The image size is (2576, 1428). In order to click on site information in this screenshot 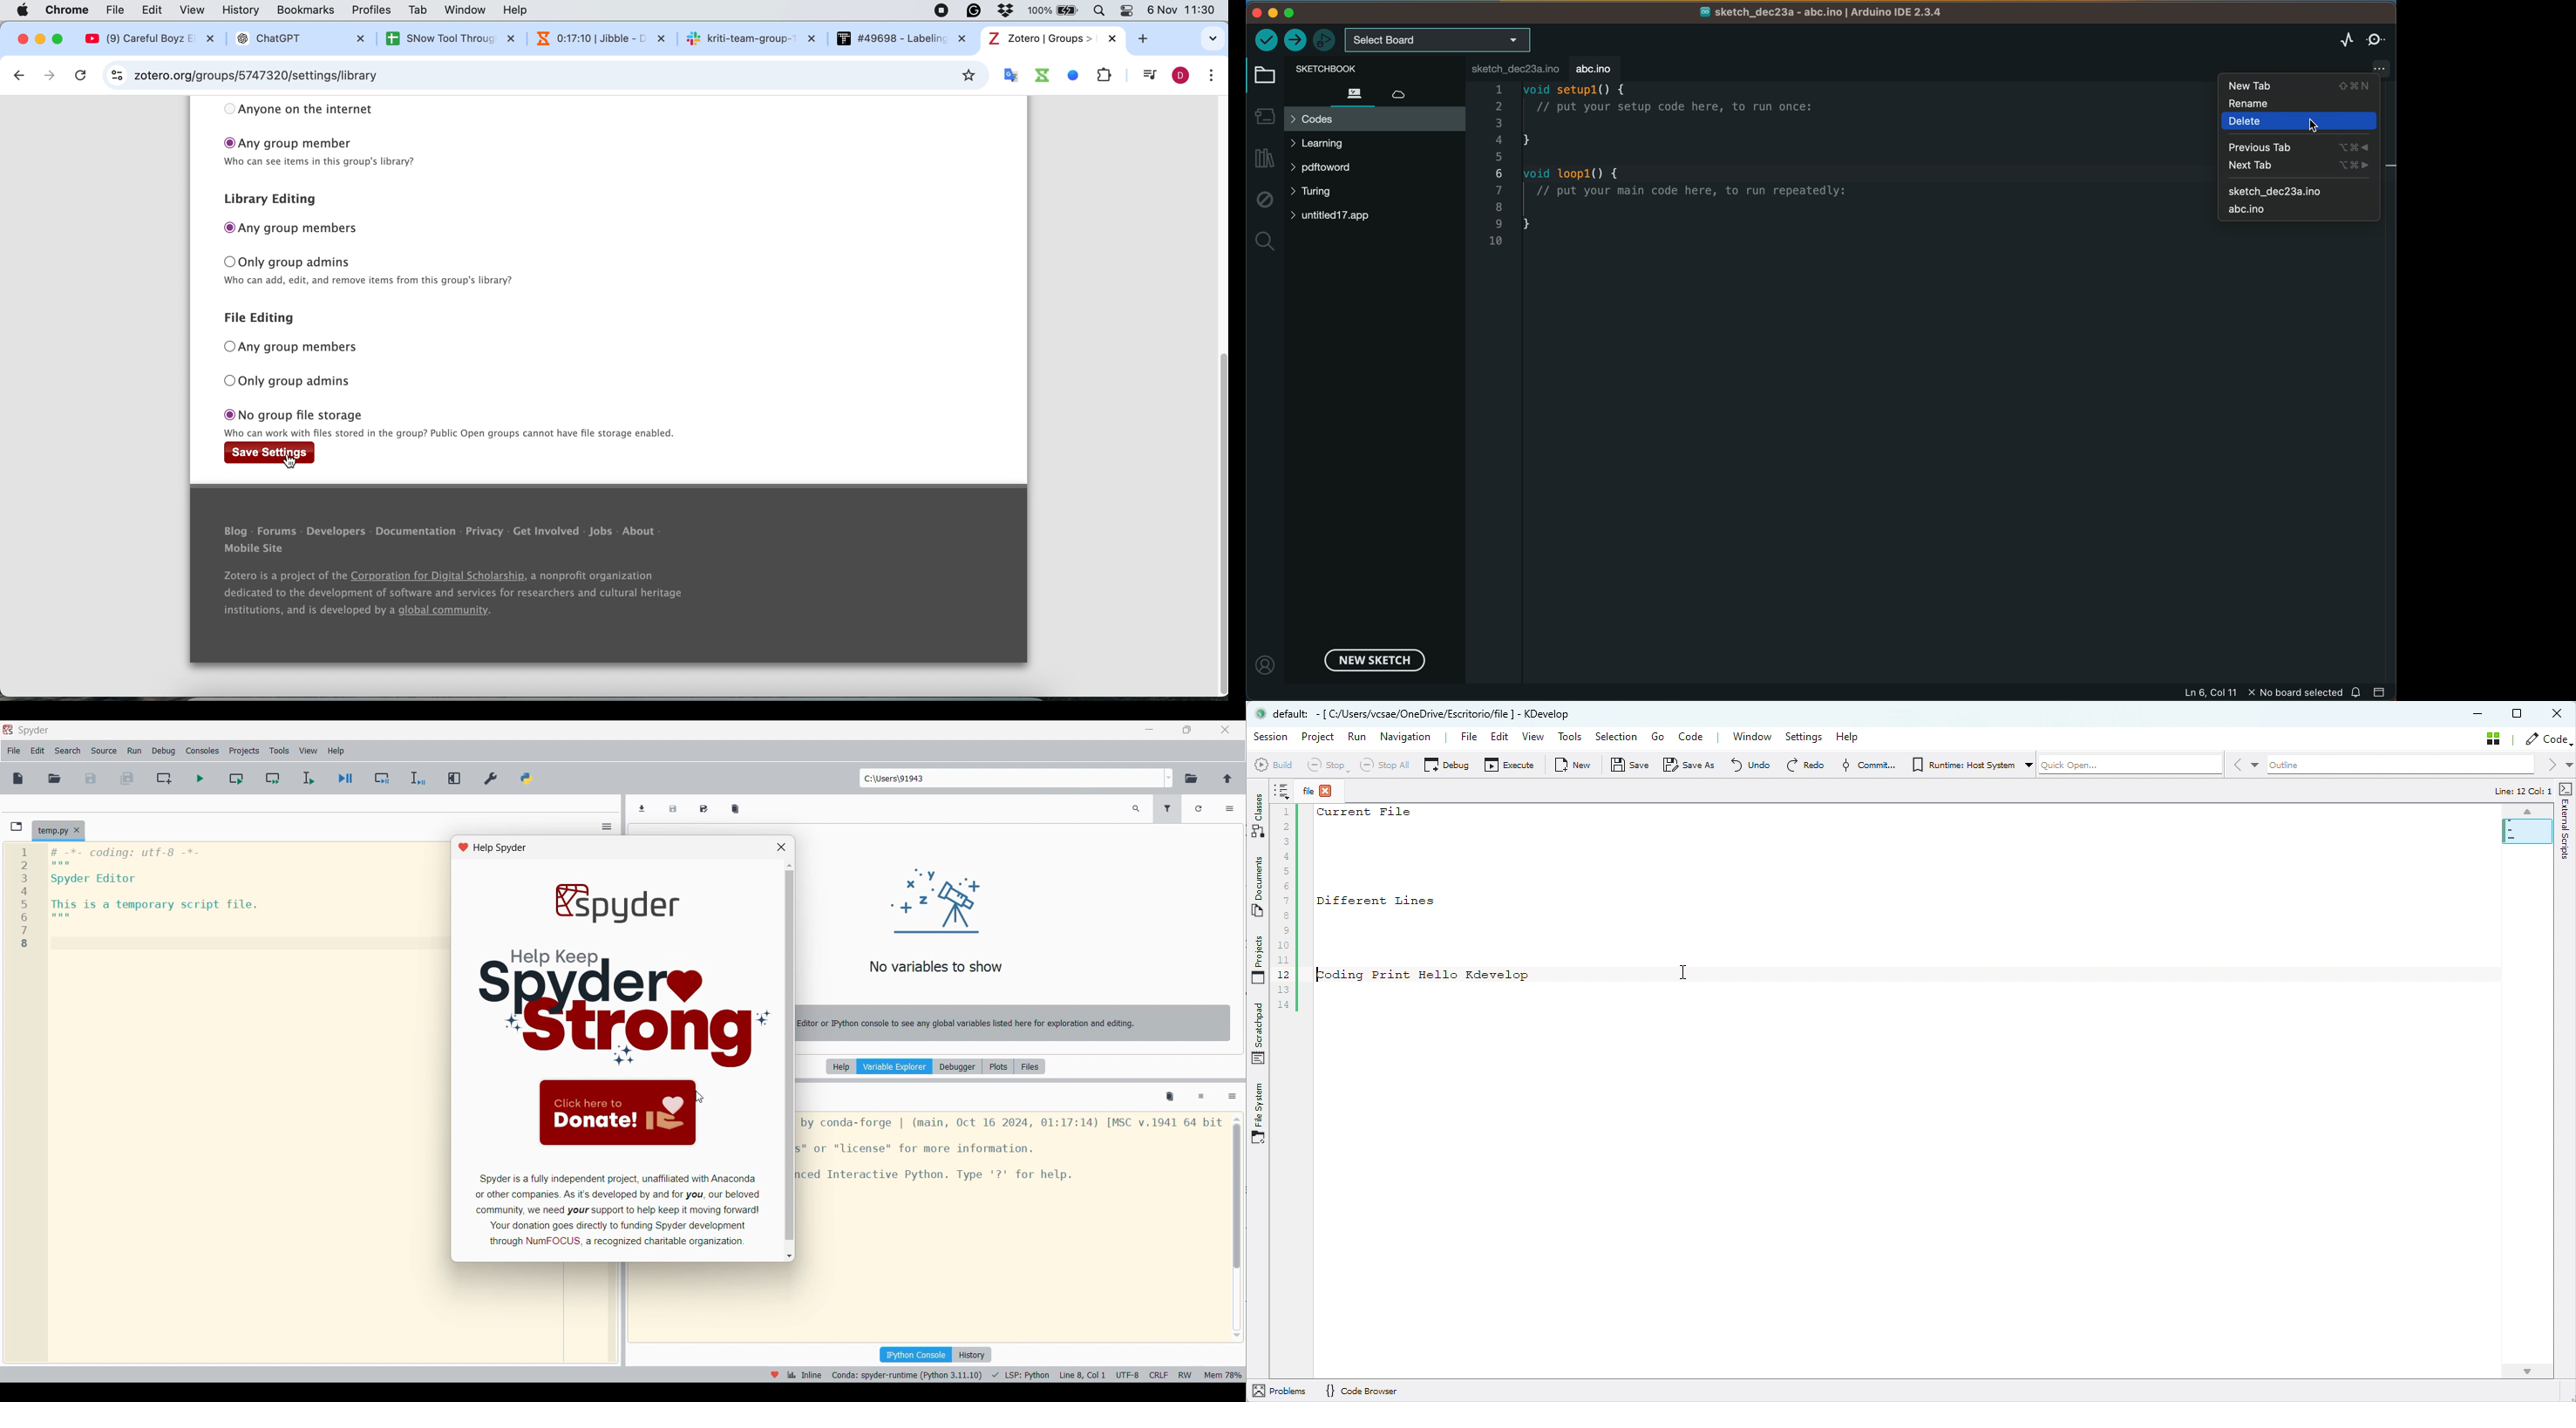, I will do `click(118, 74)`.